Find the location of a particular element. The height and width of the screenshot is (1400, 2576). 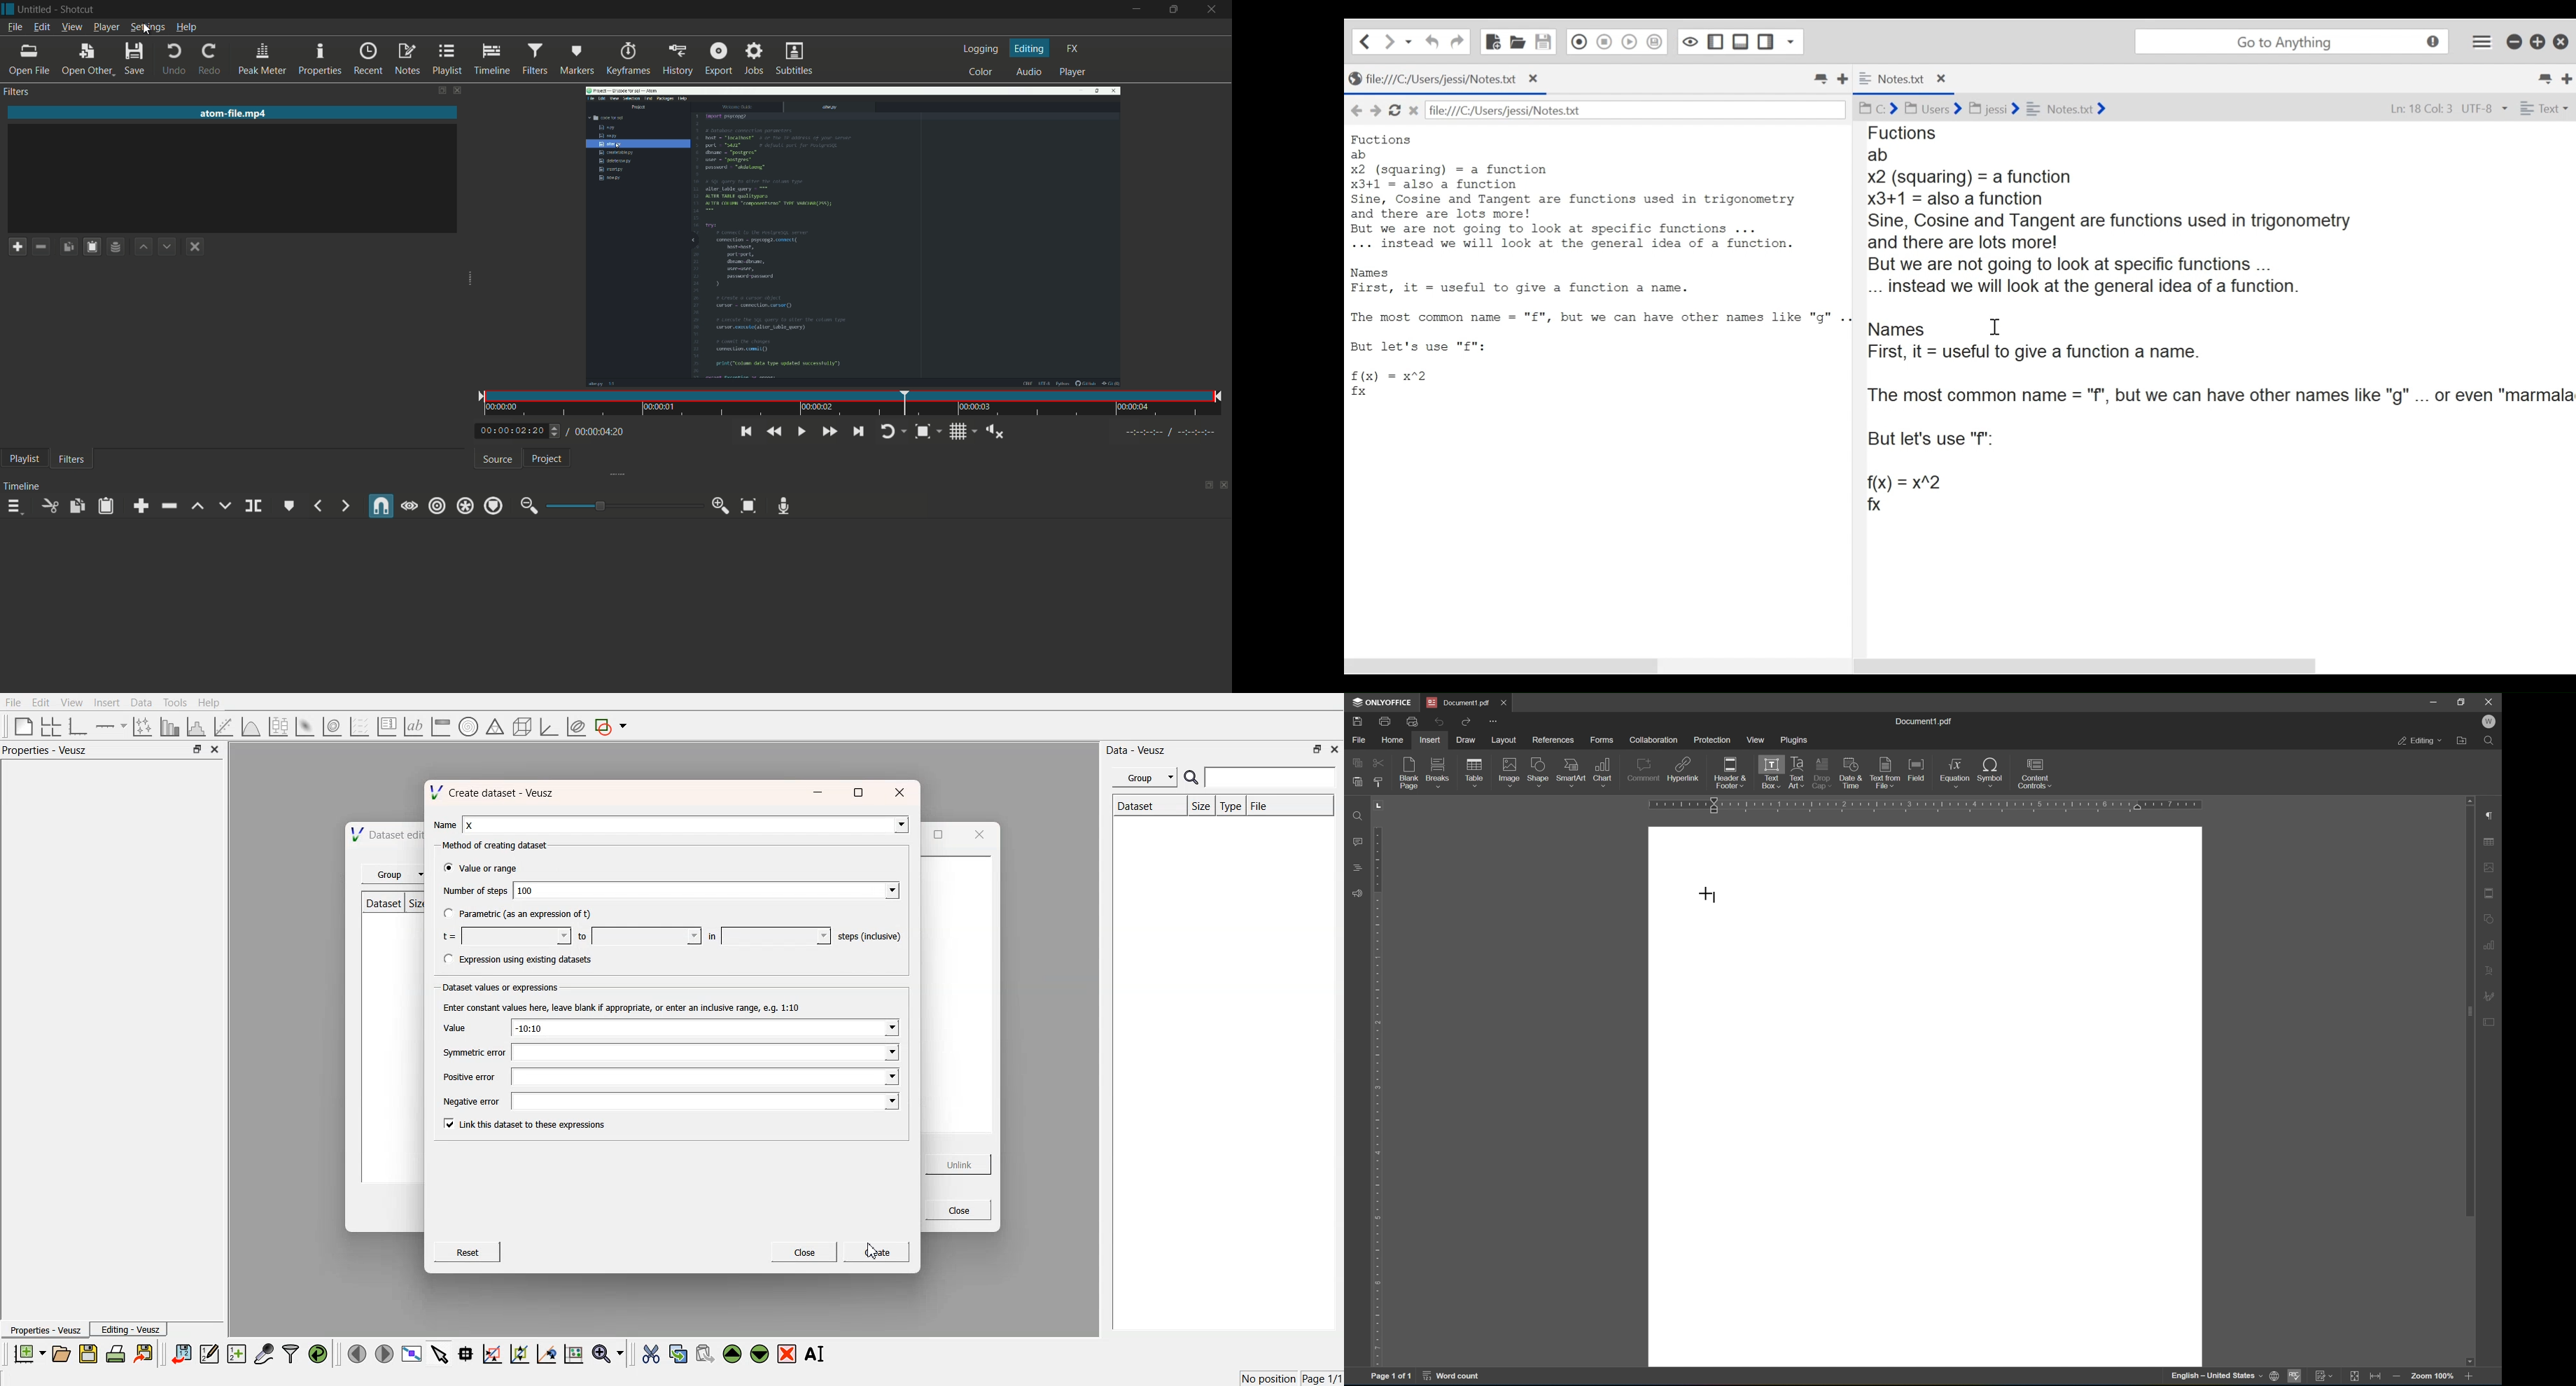

Redo the last action is located at coordinates (1432, 42).